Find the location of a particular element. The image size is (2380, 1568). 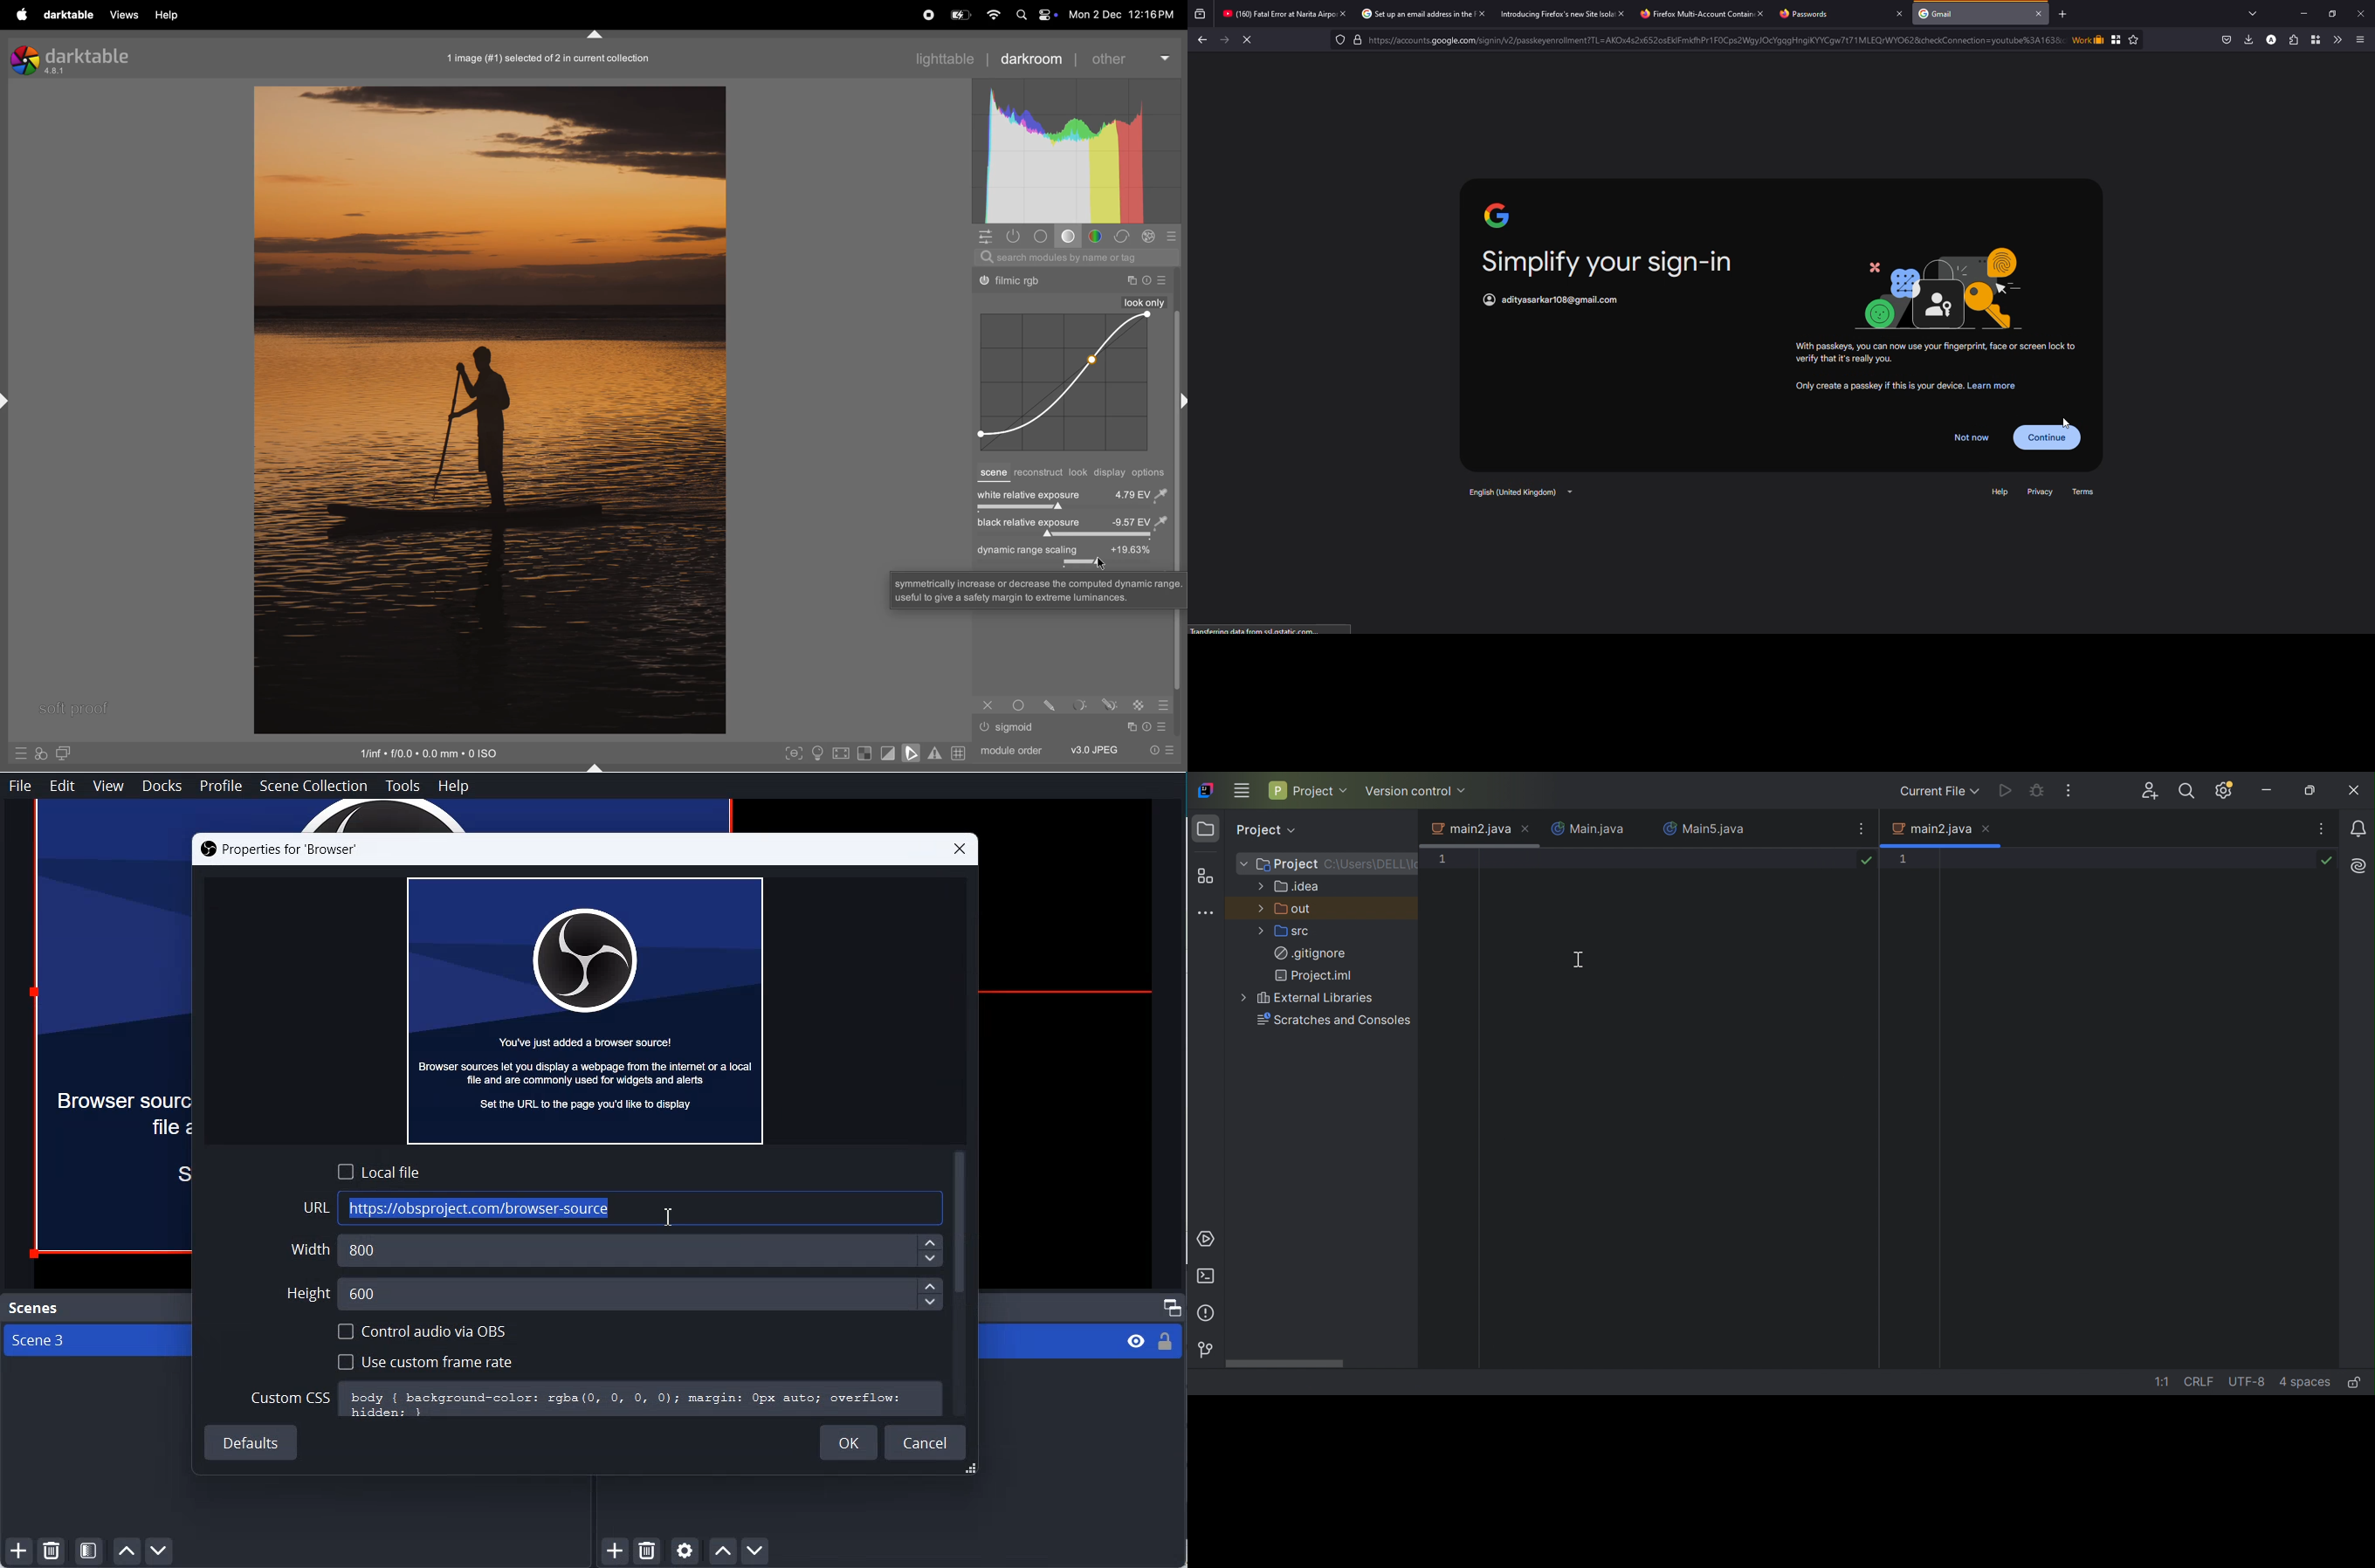

Open Source Settings is located at coordinates (684, 1552).